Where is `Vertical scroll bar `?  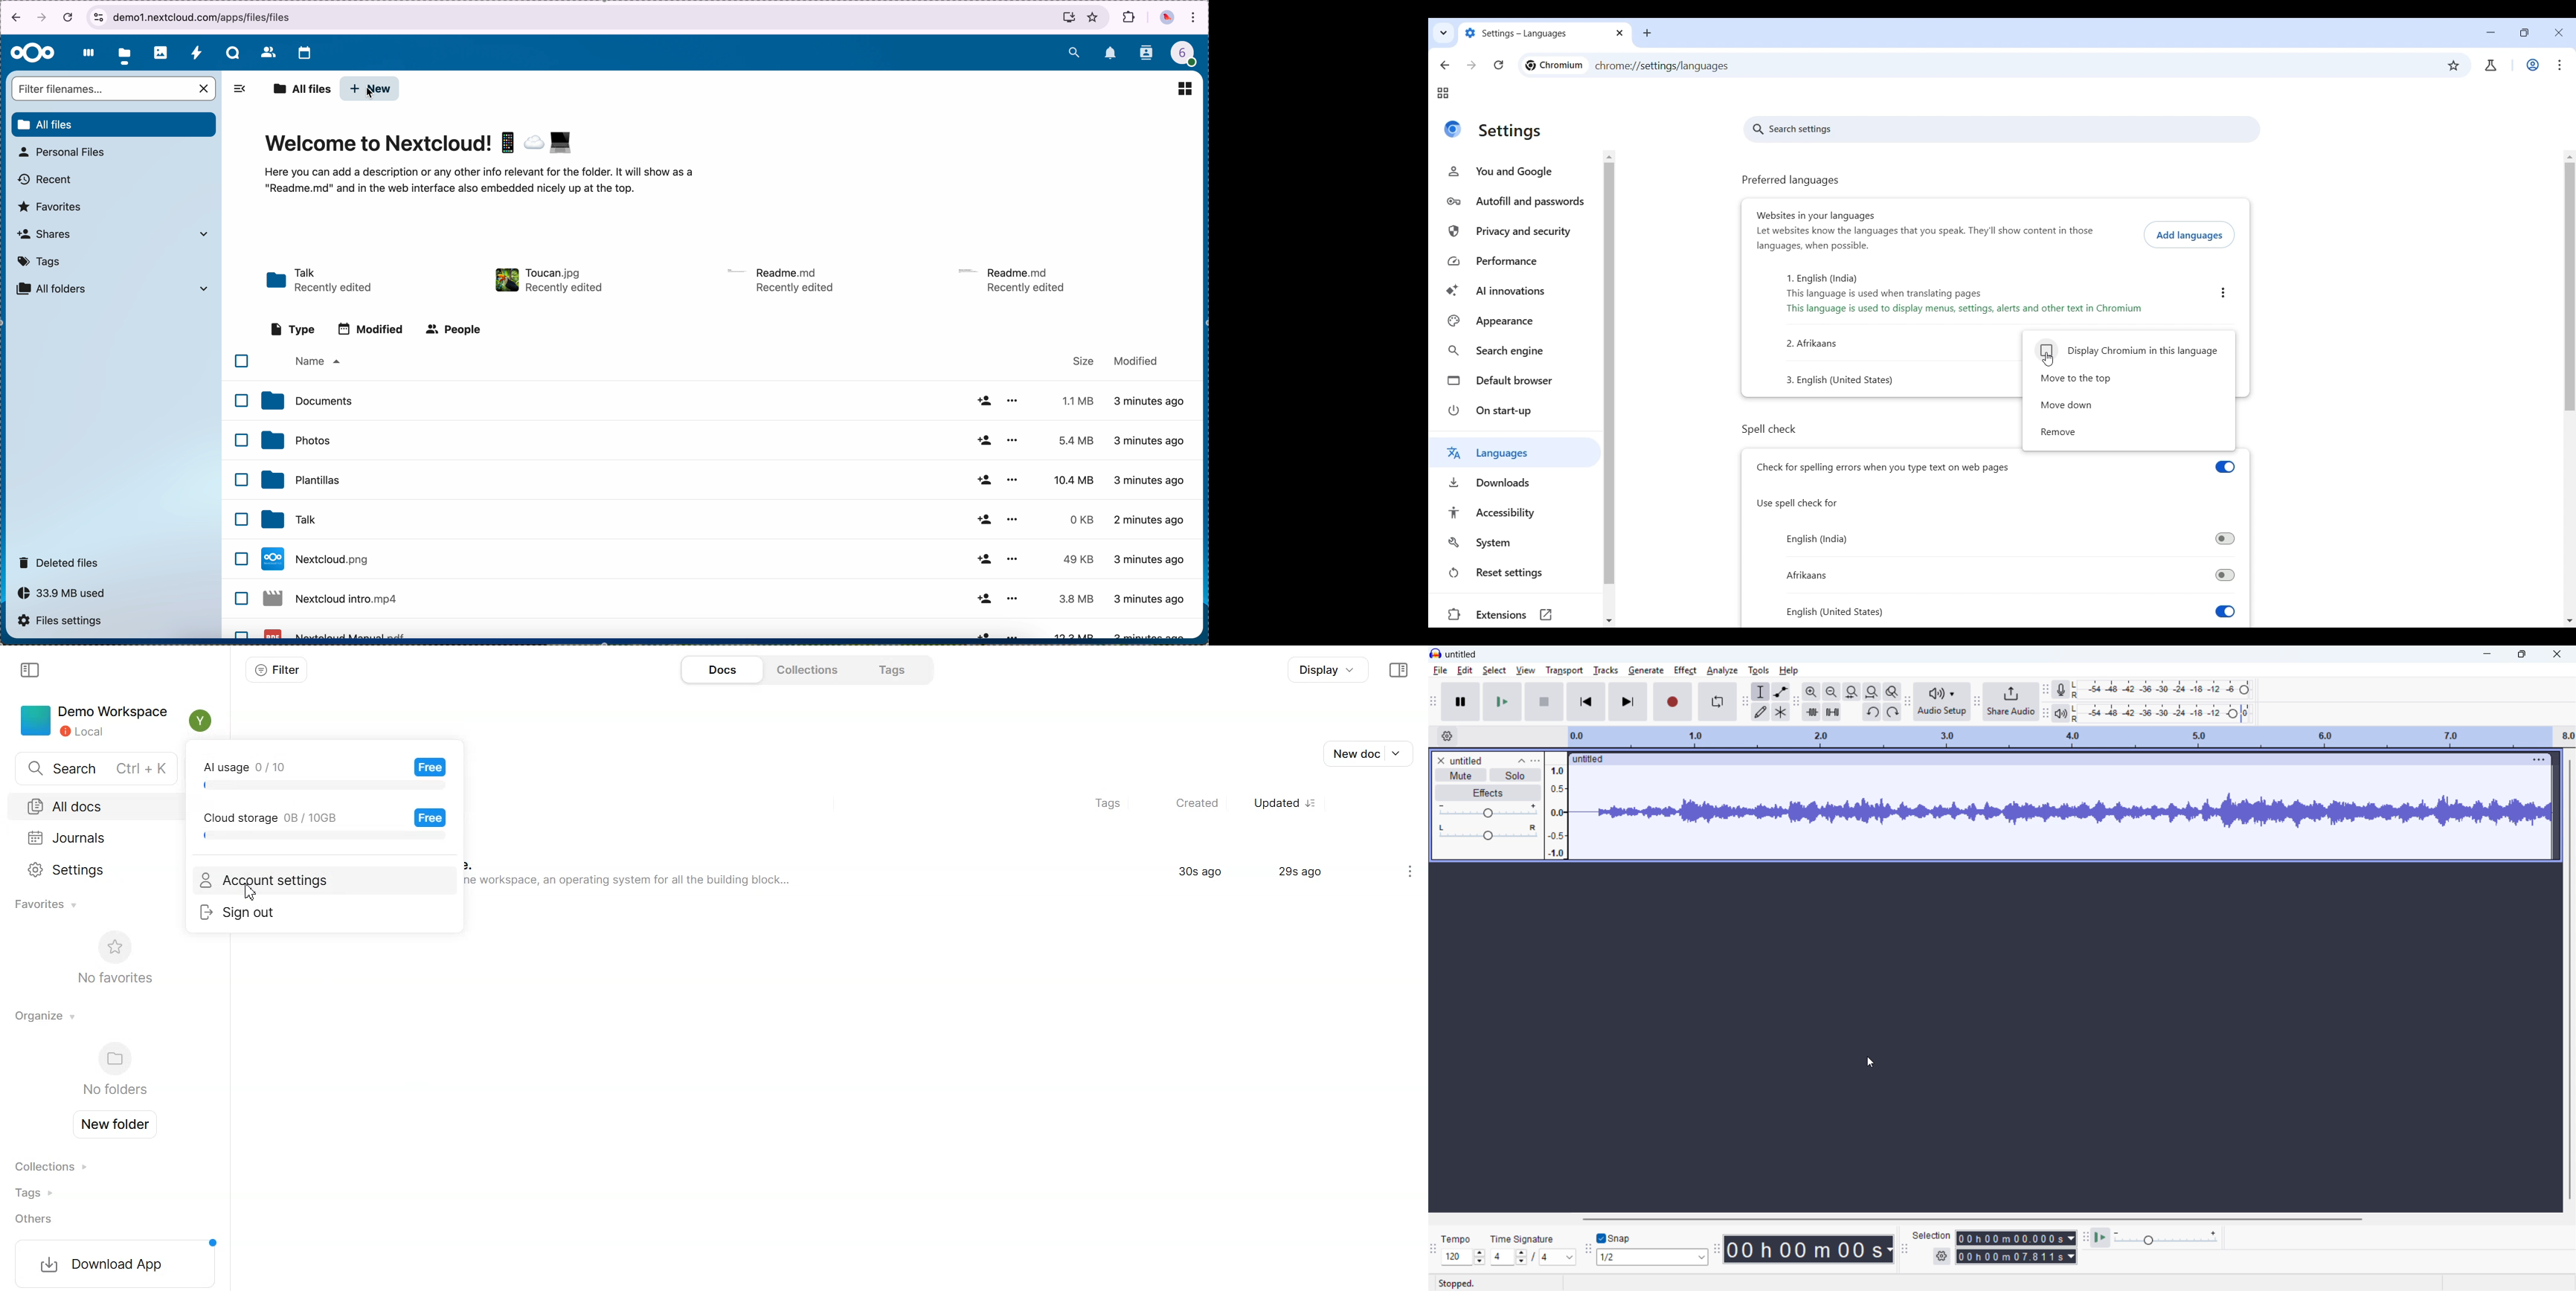 Vertical scroll bar  is located at coordinates (2570, 980).